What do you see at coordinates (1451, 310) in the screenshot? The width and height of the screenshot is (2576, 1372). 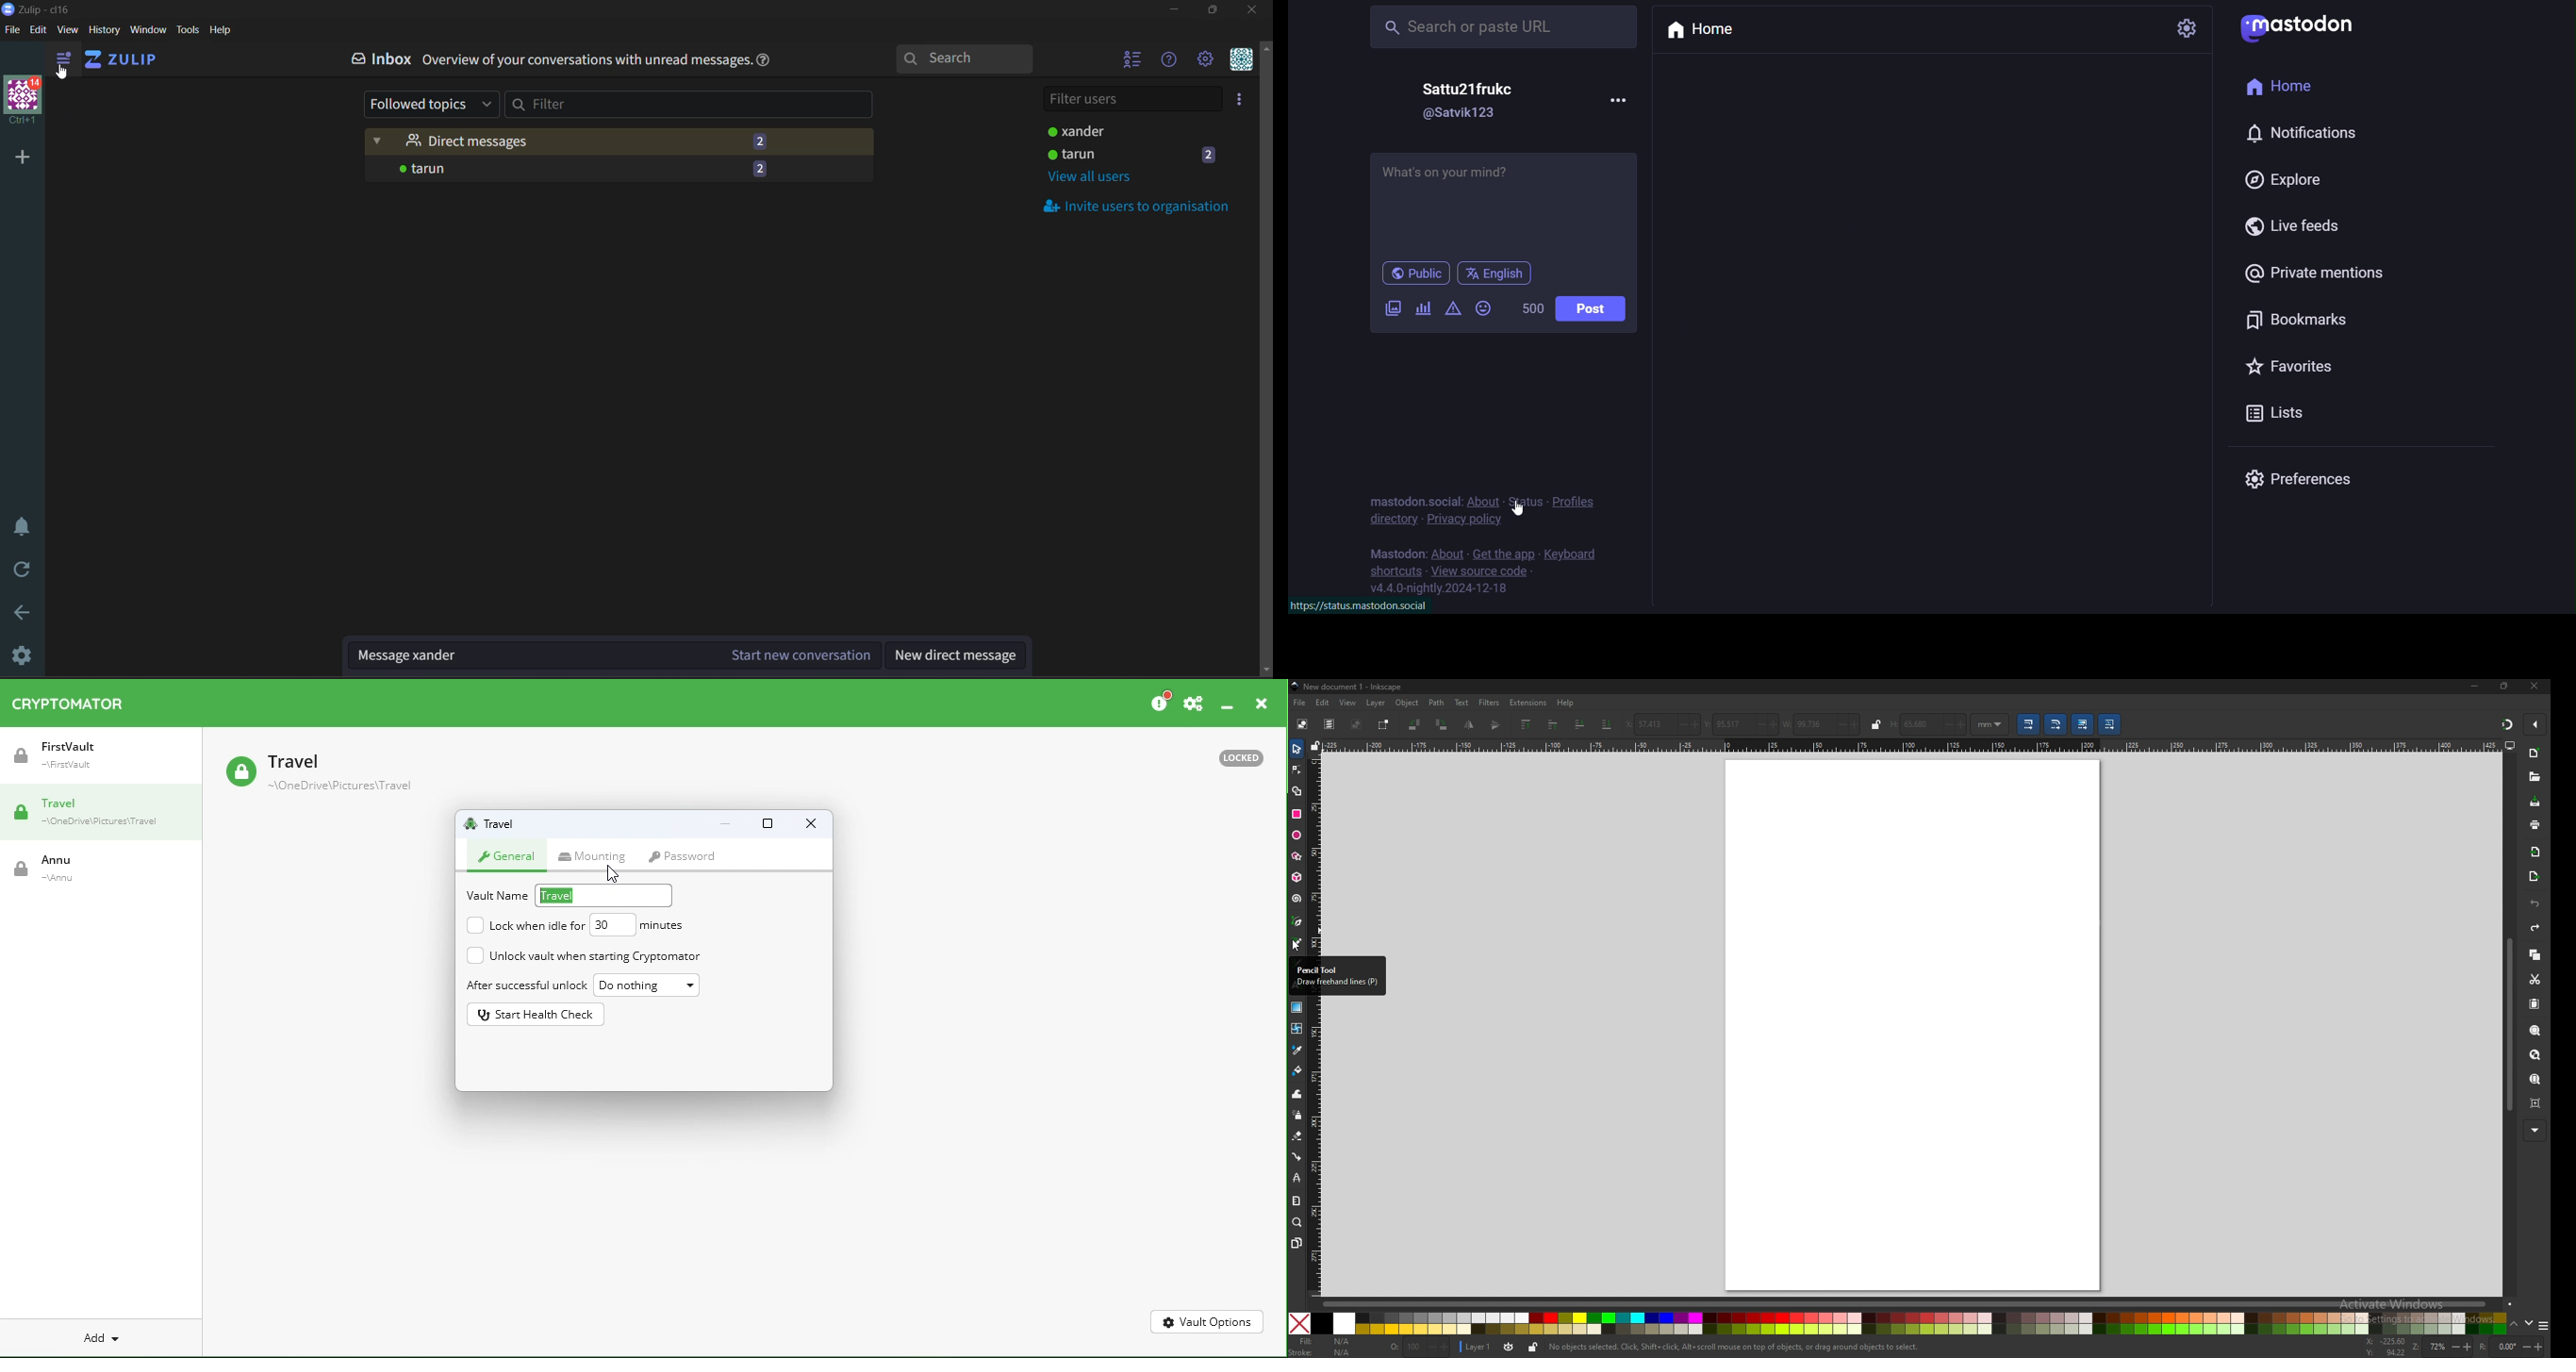 I see `content warning` at bounding box center [1451, 310].